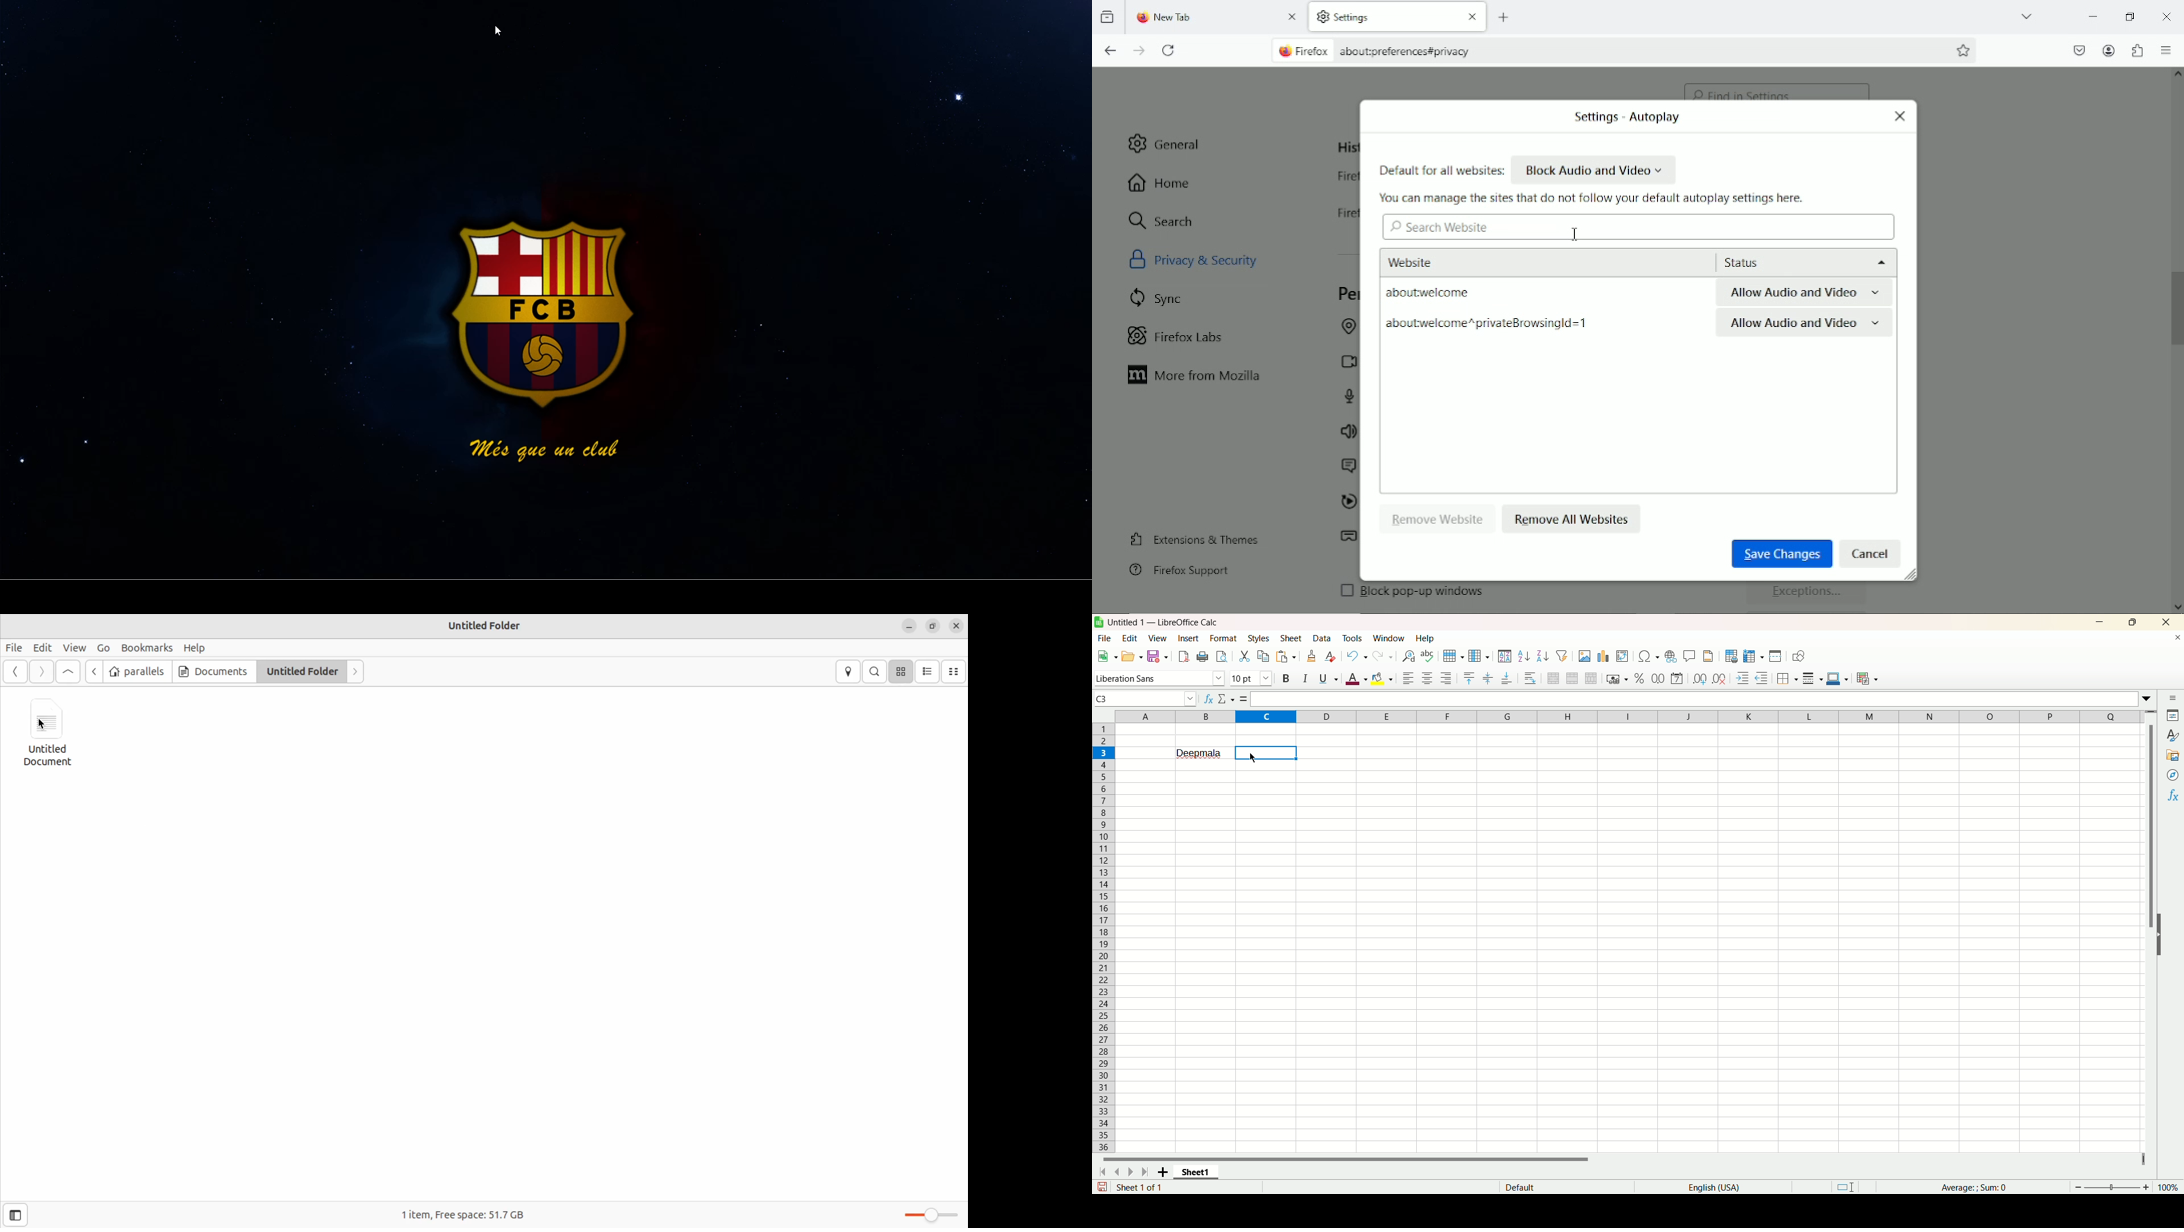 This screenshot has height=1232, width=2184. I want to click on home, so click(1161, 182).